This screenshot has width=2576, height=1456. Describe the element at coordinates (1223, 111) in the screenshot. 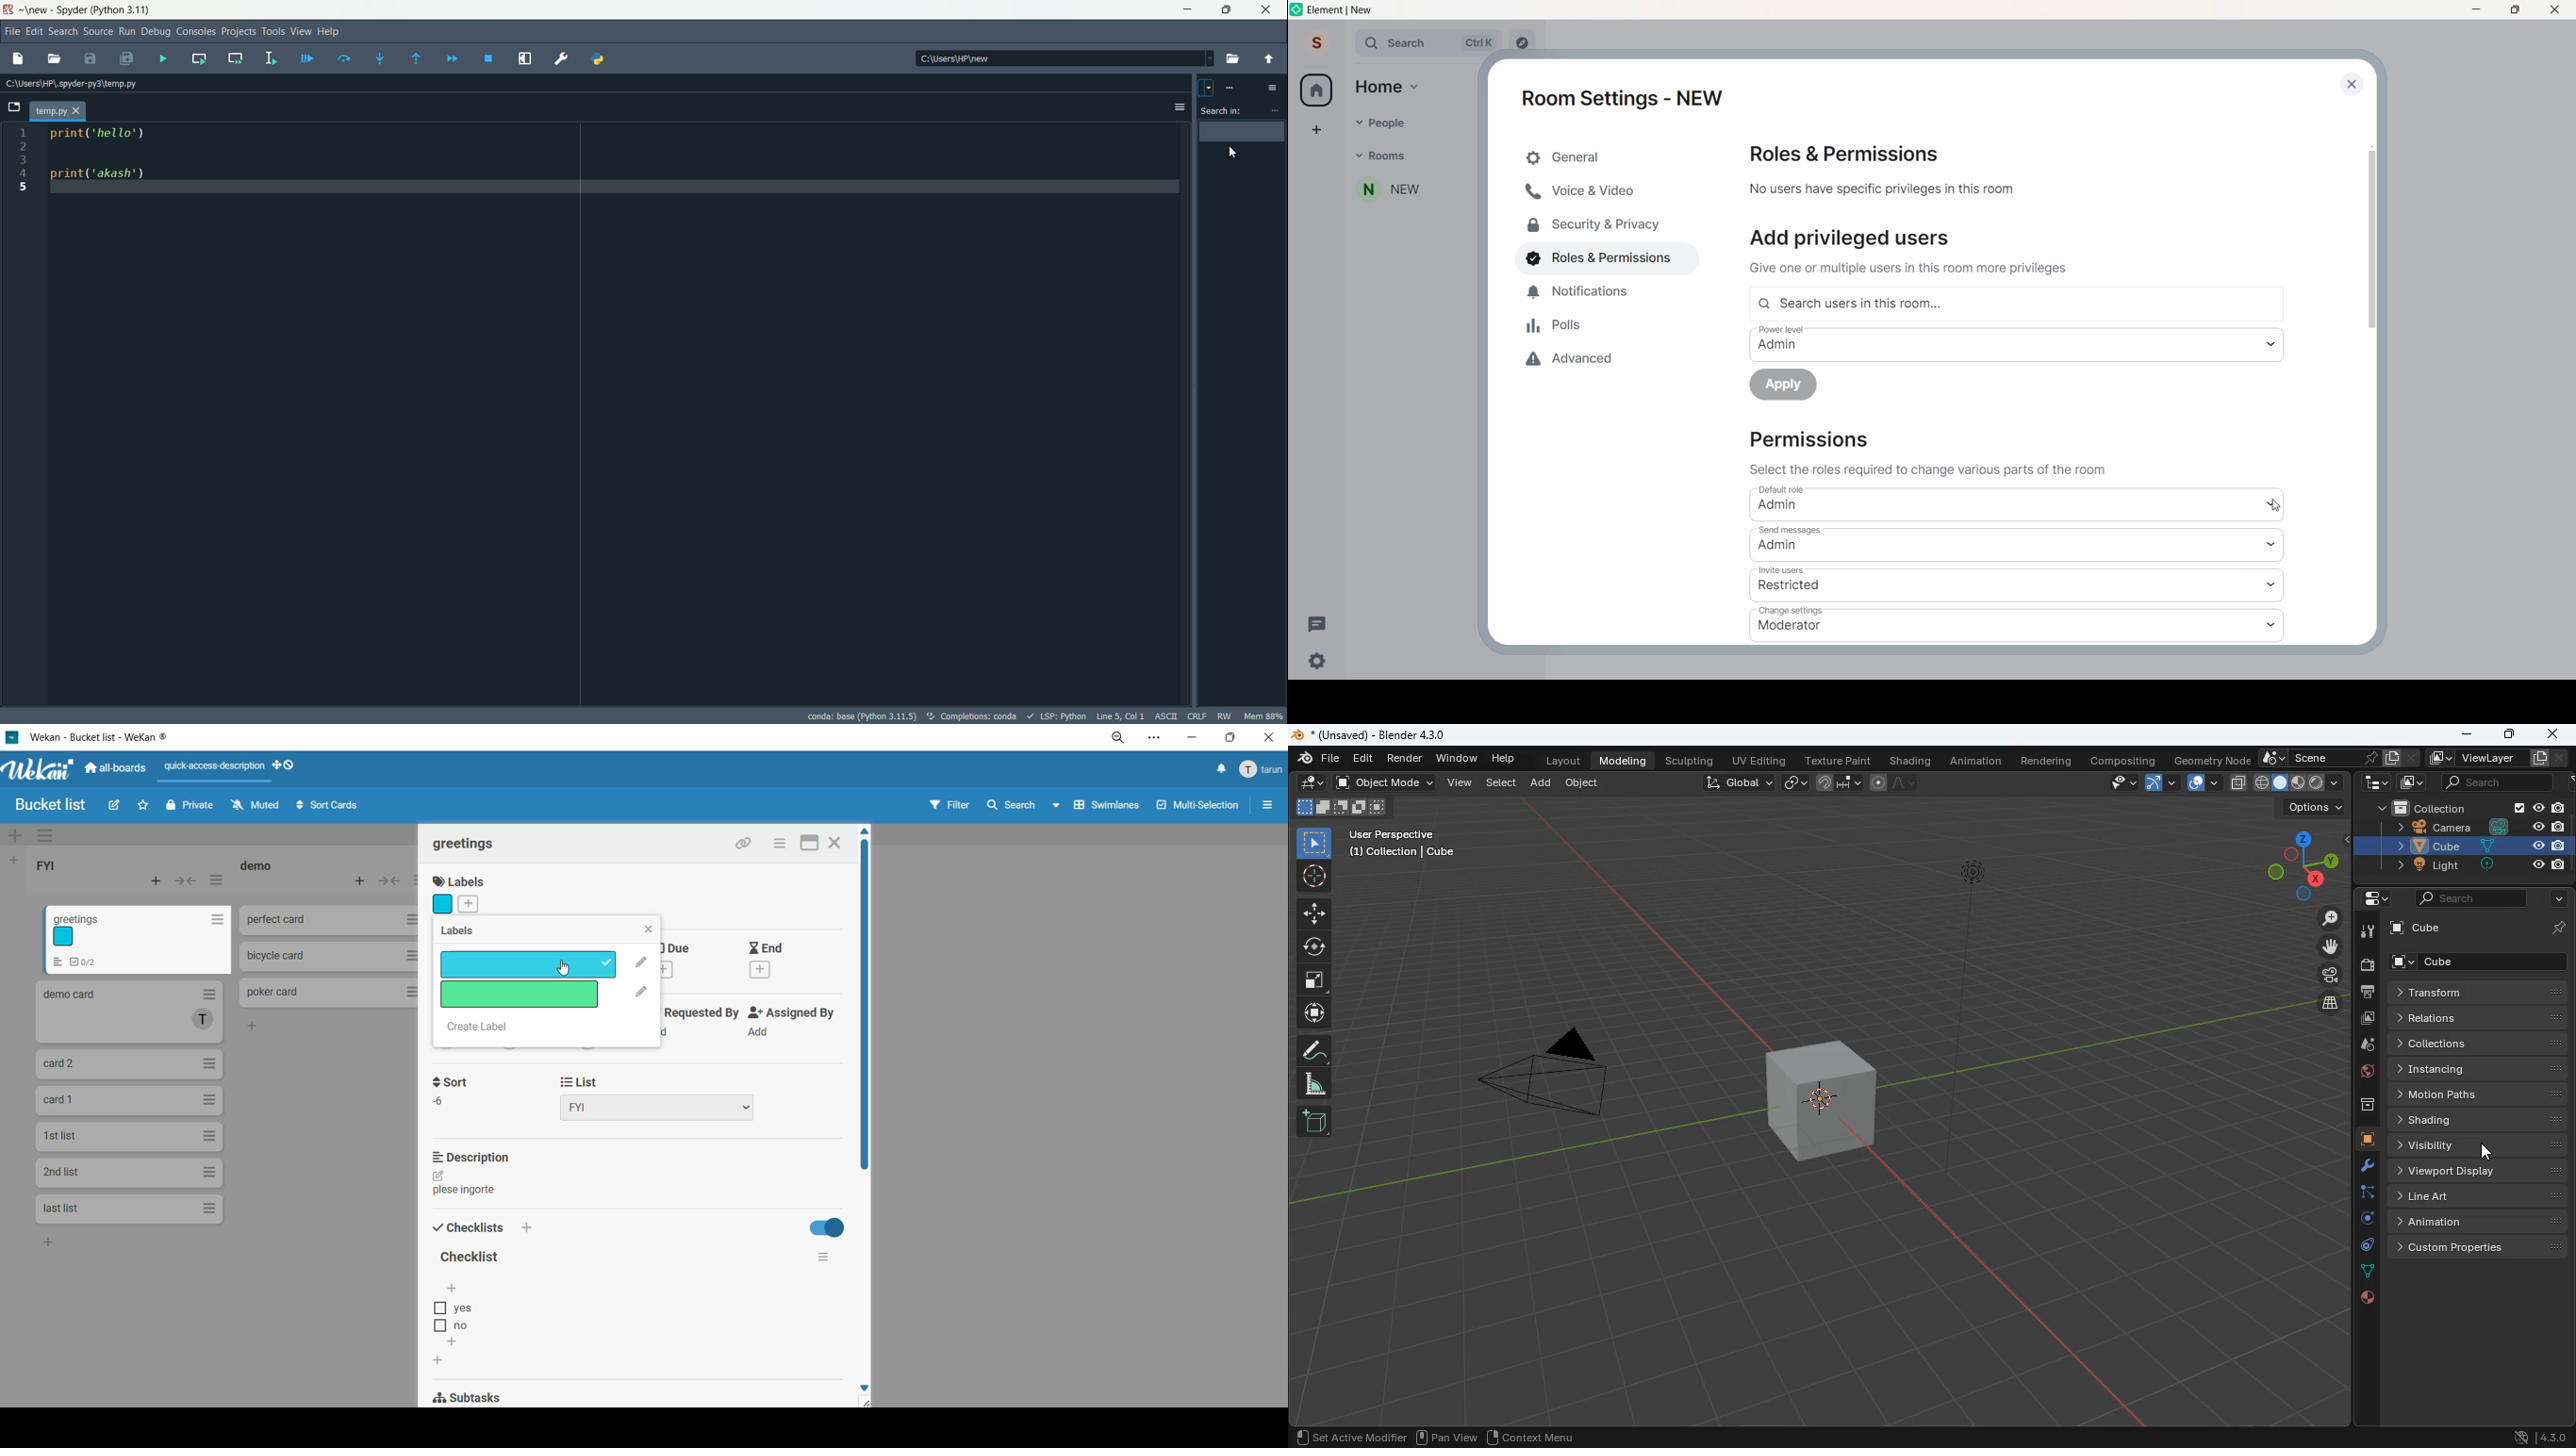

I see `Search in:` at that location.